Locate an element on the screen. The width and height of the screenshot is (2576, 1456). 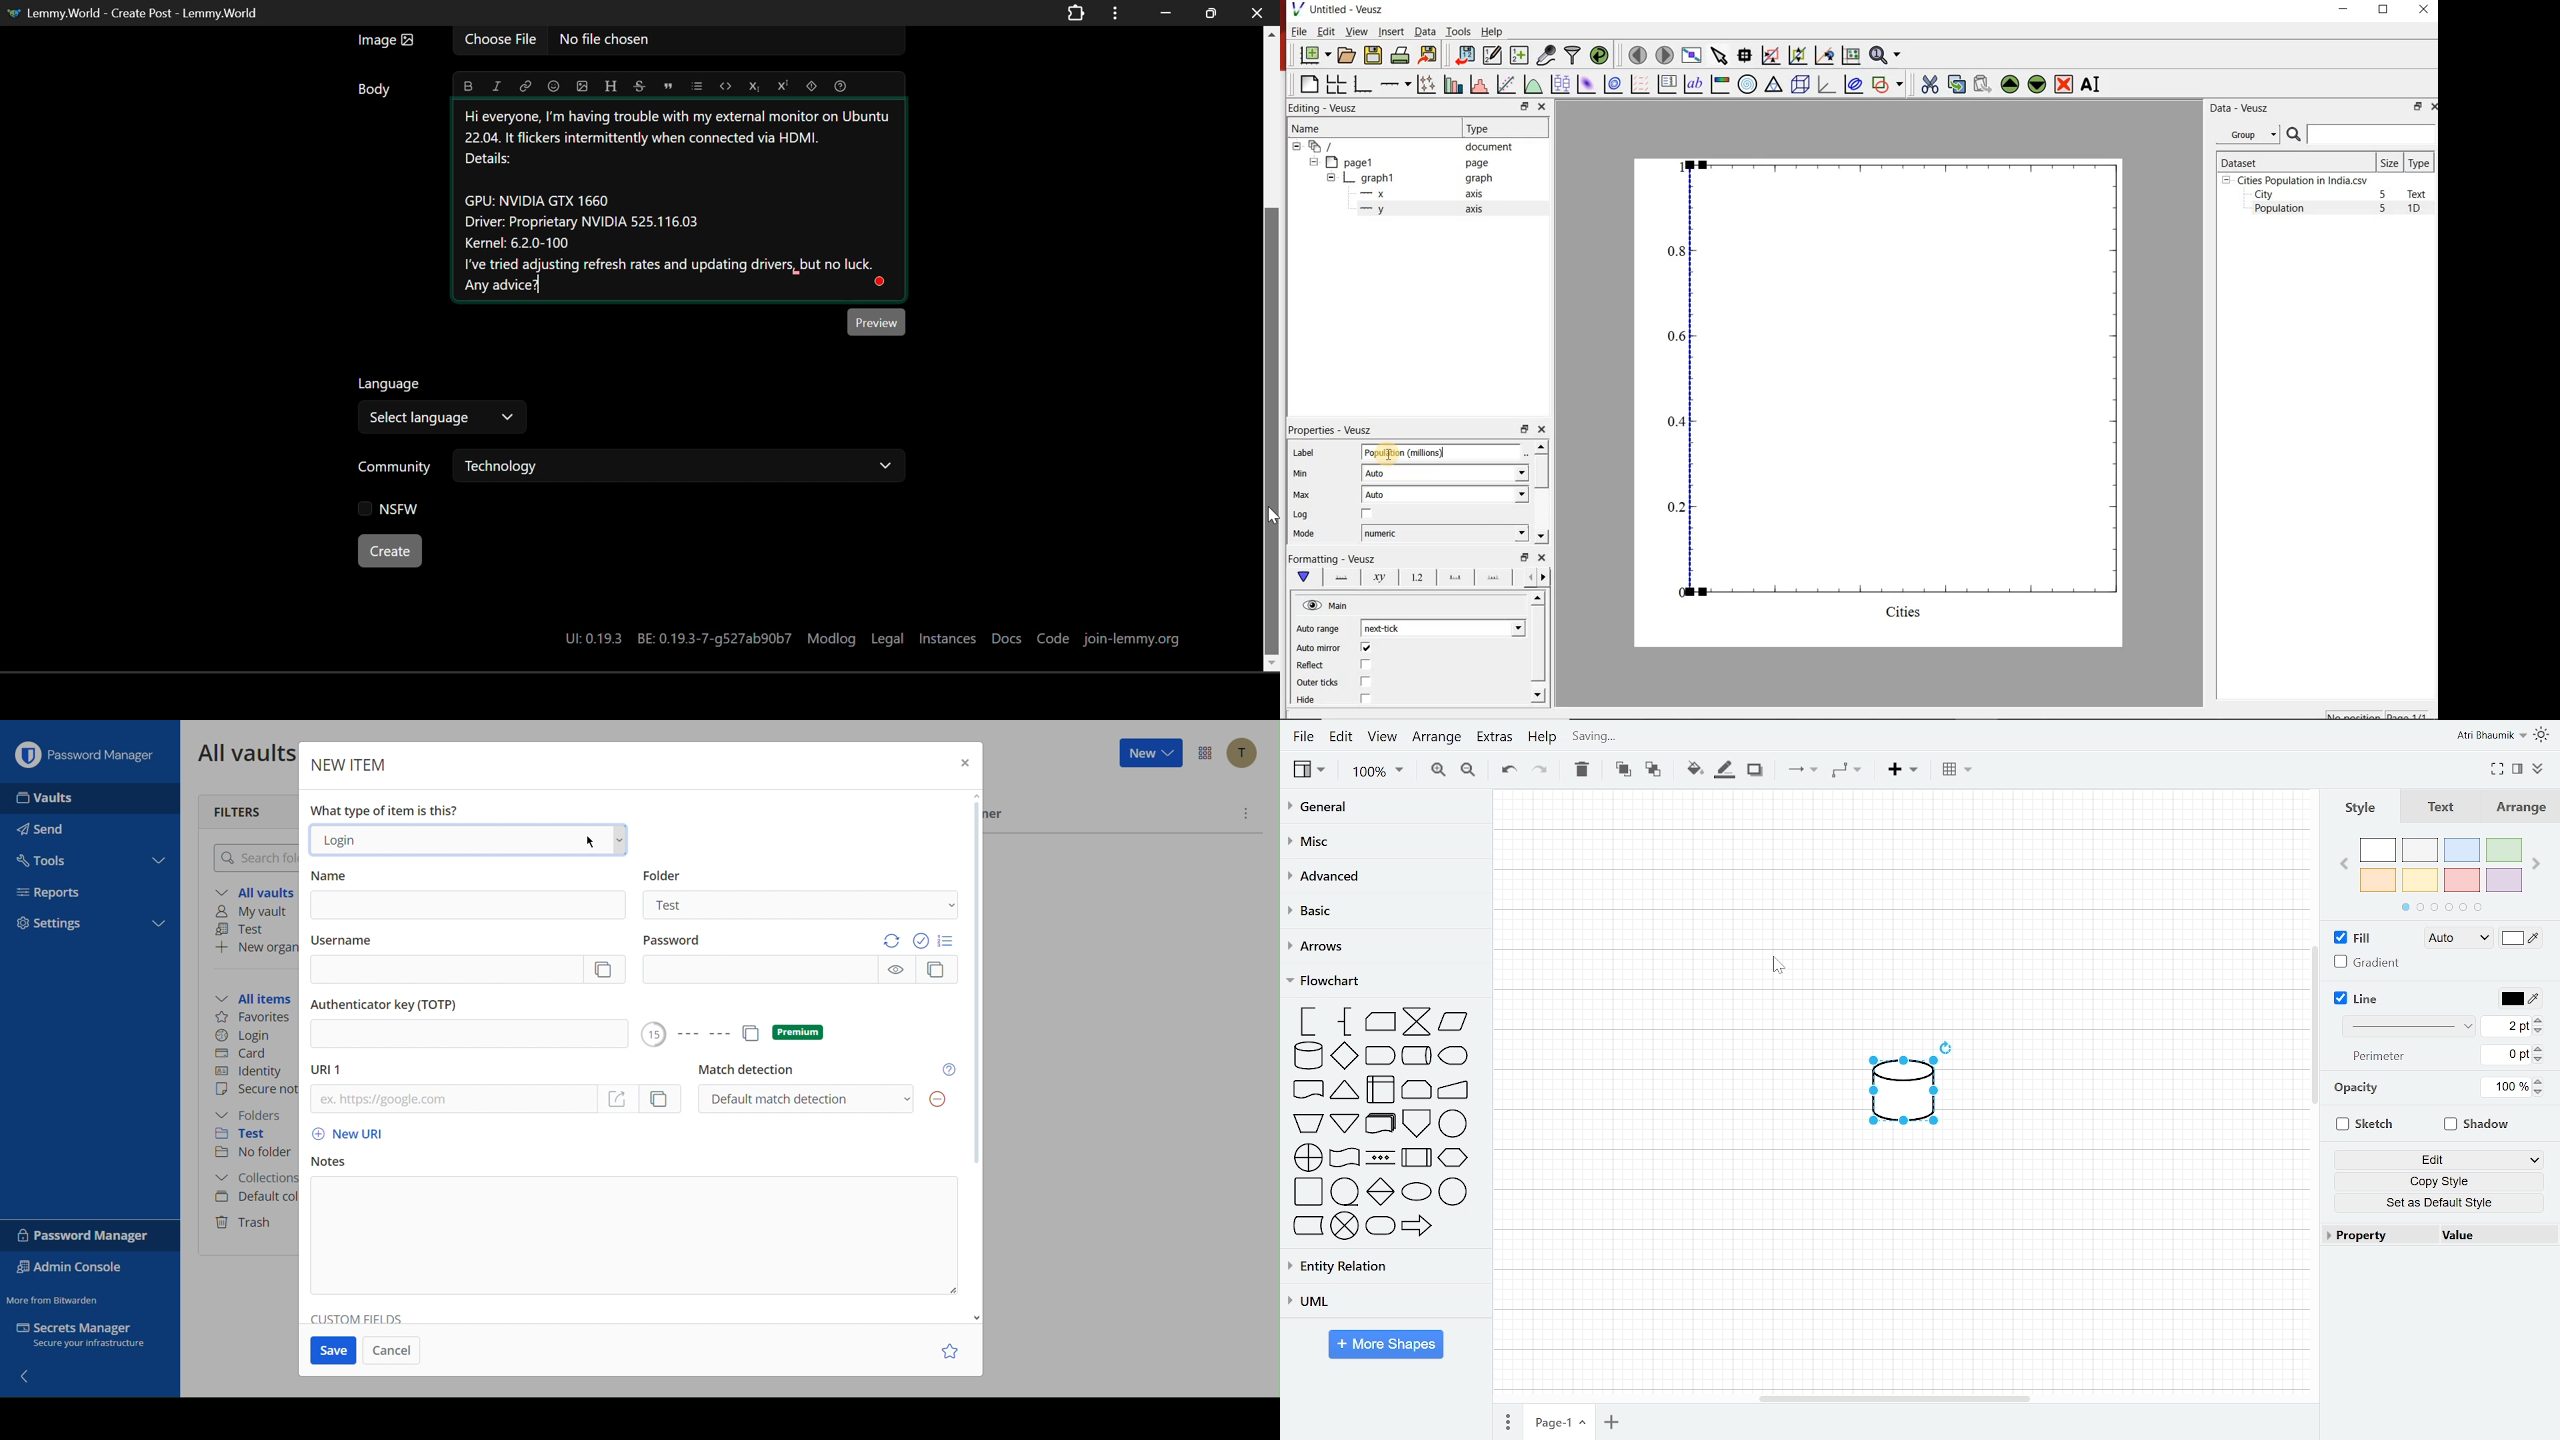
Shadow is located at coordinates (2475, 1125).